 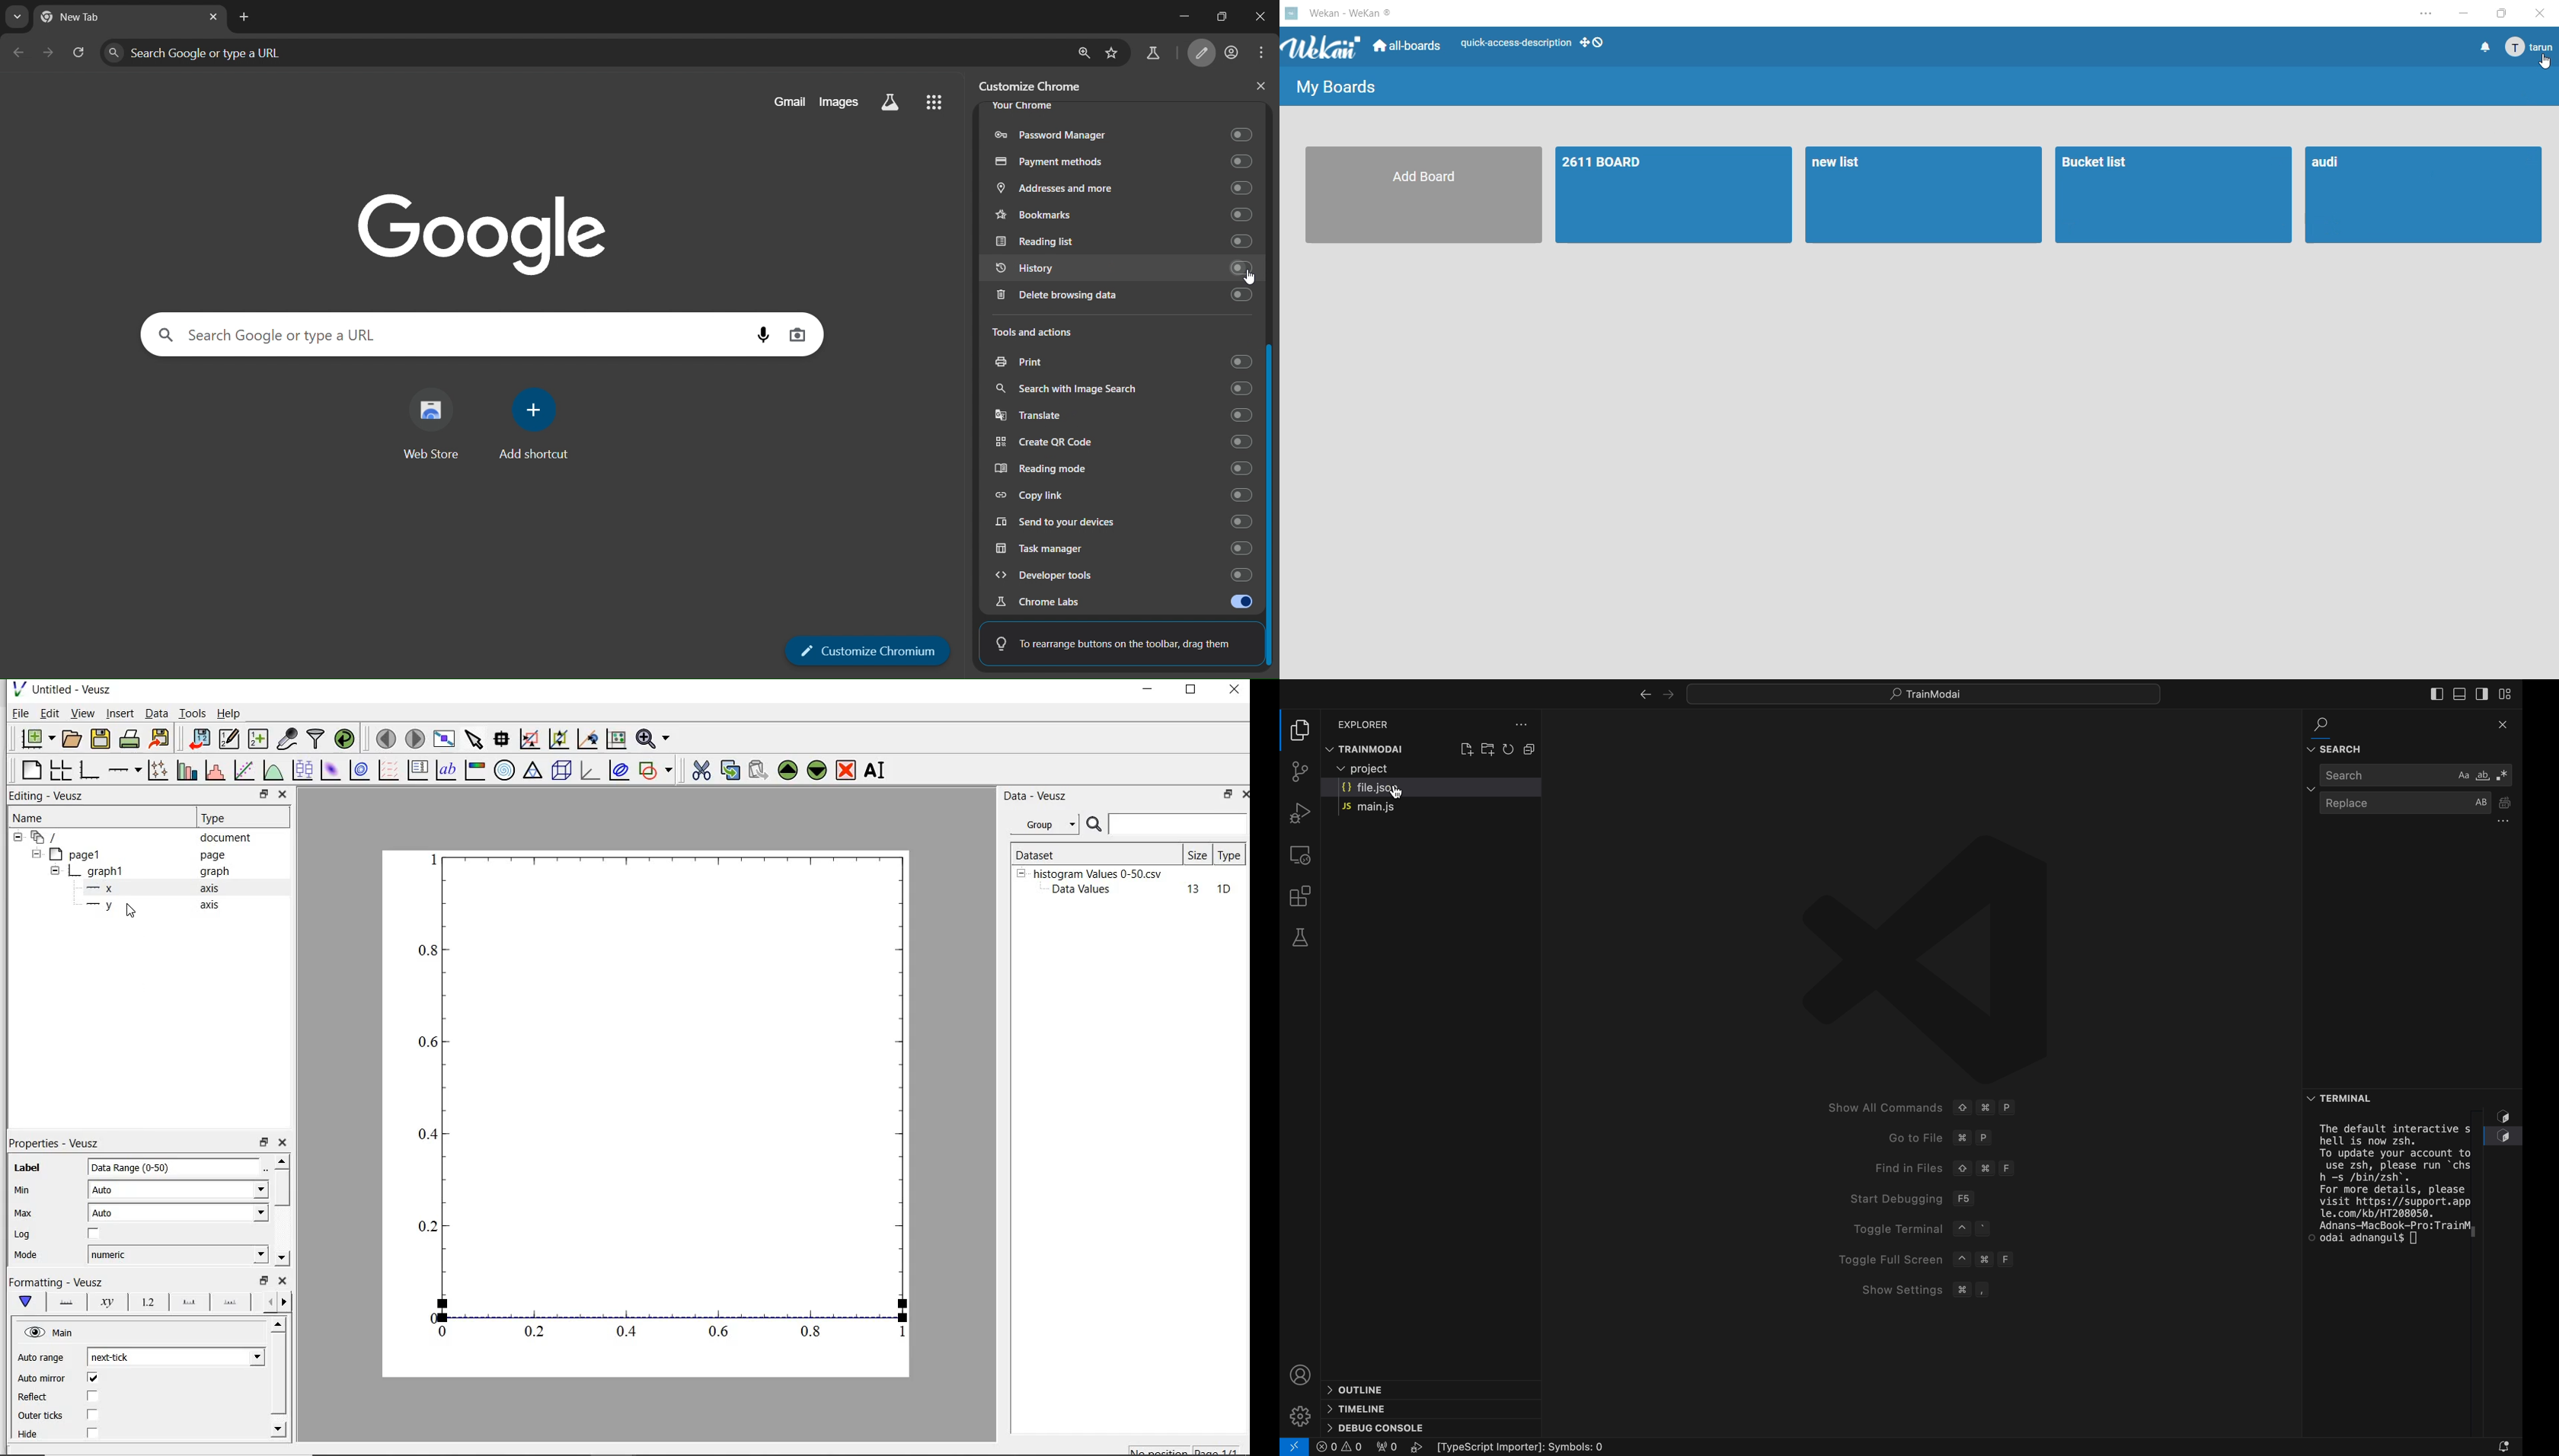 What do you see at coordinates (231, 713) in the screenshot?
I see `help` at bounding box center [231, 713].